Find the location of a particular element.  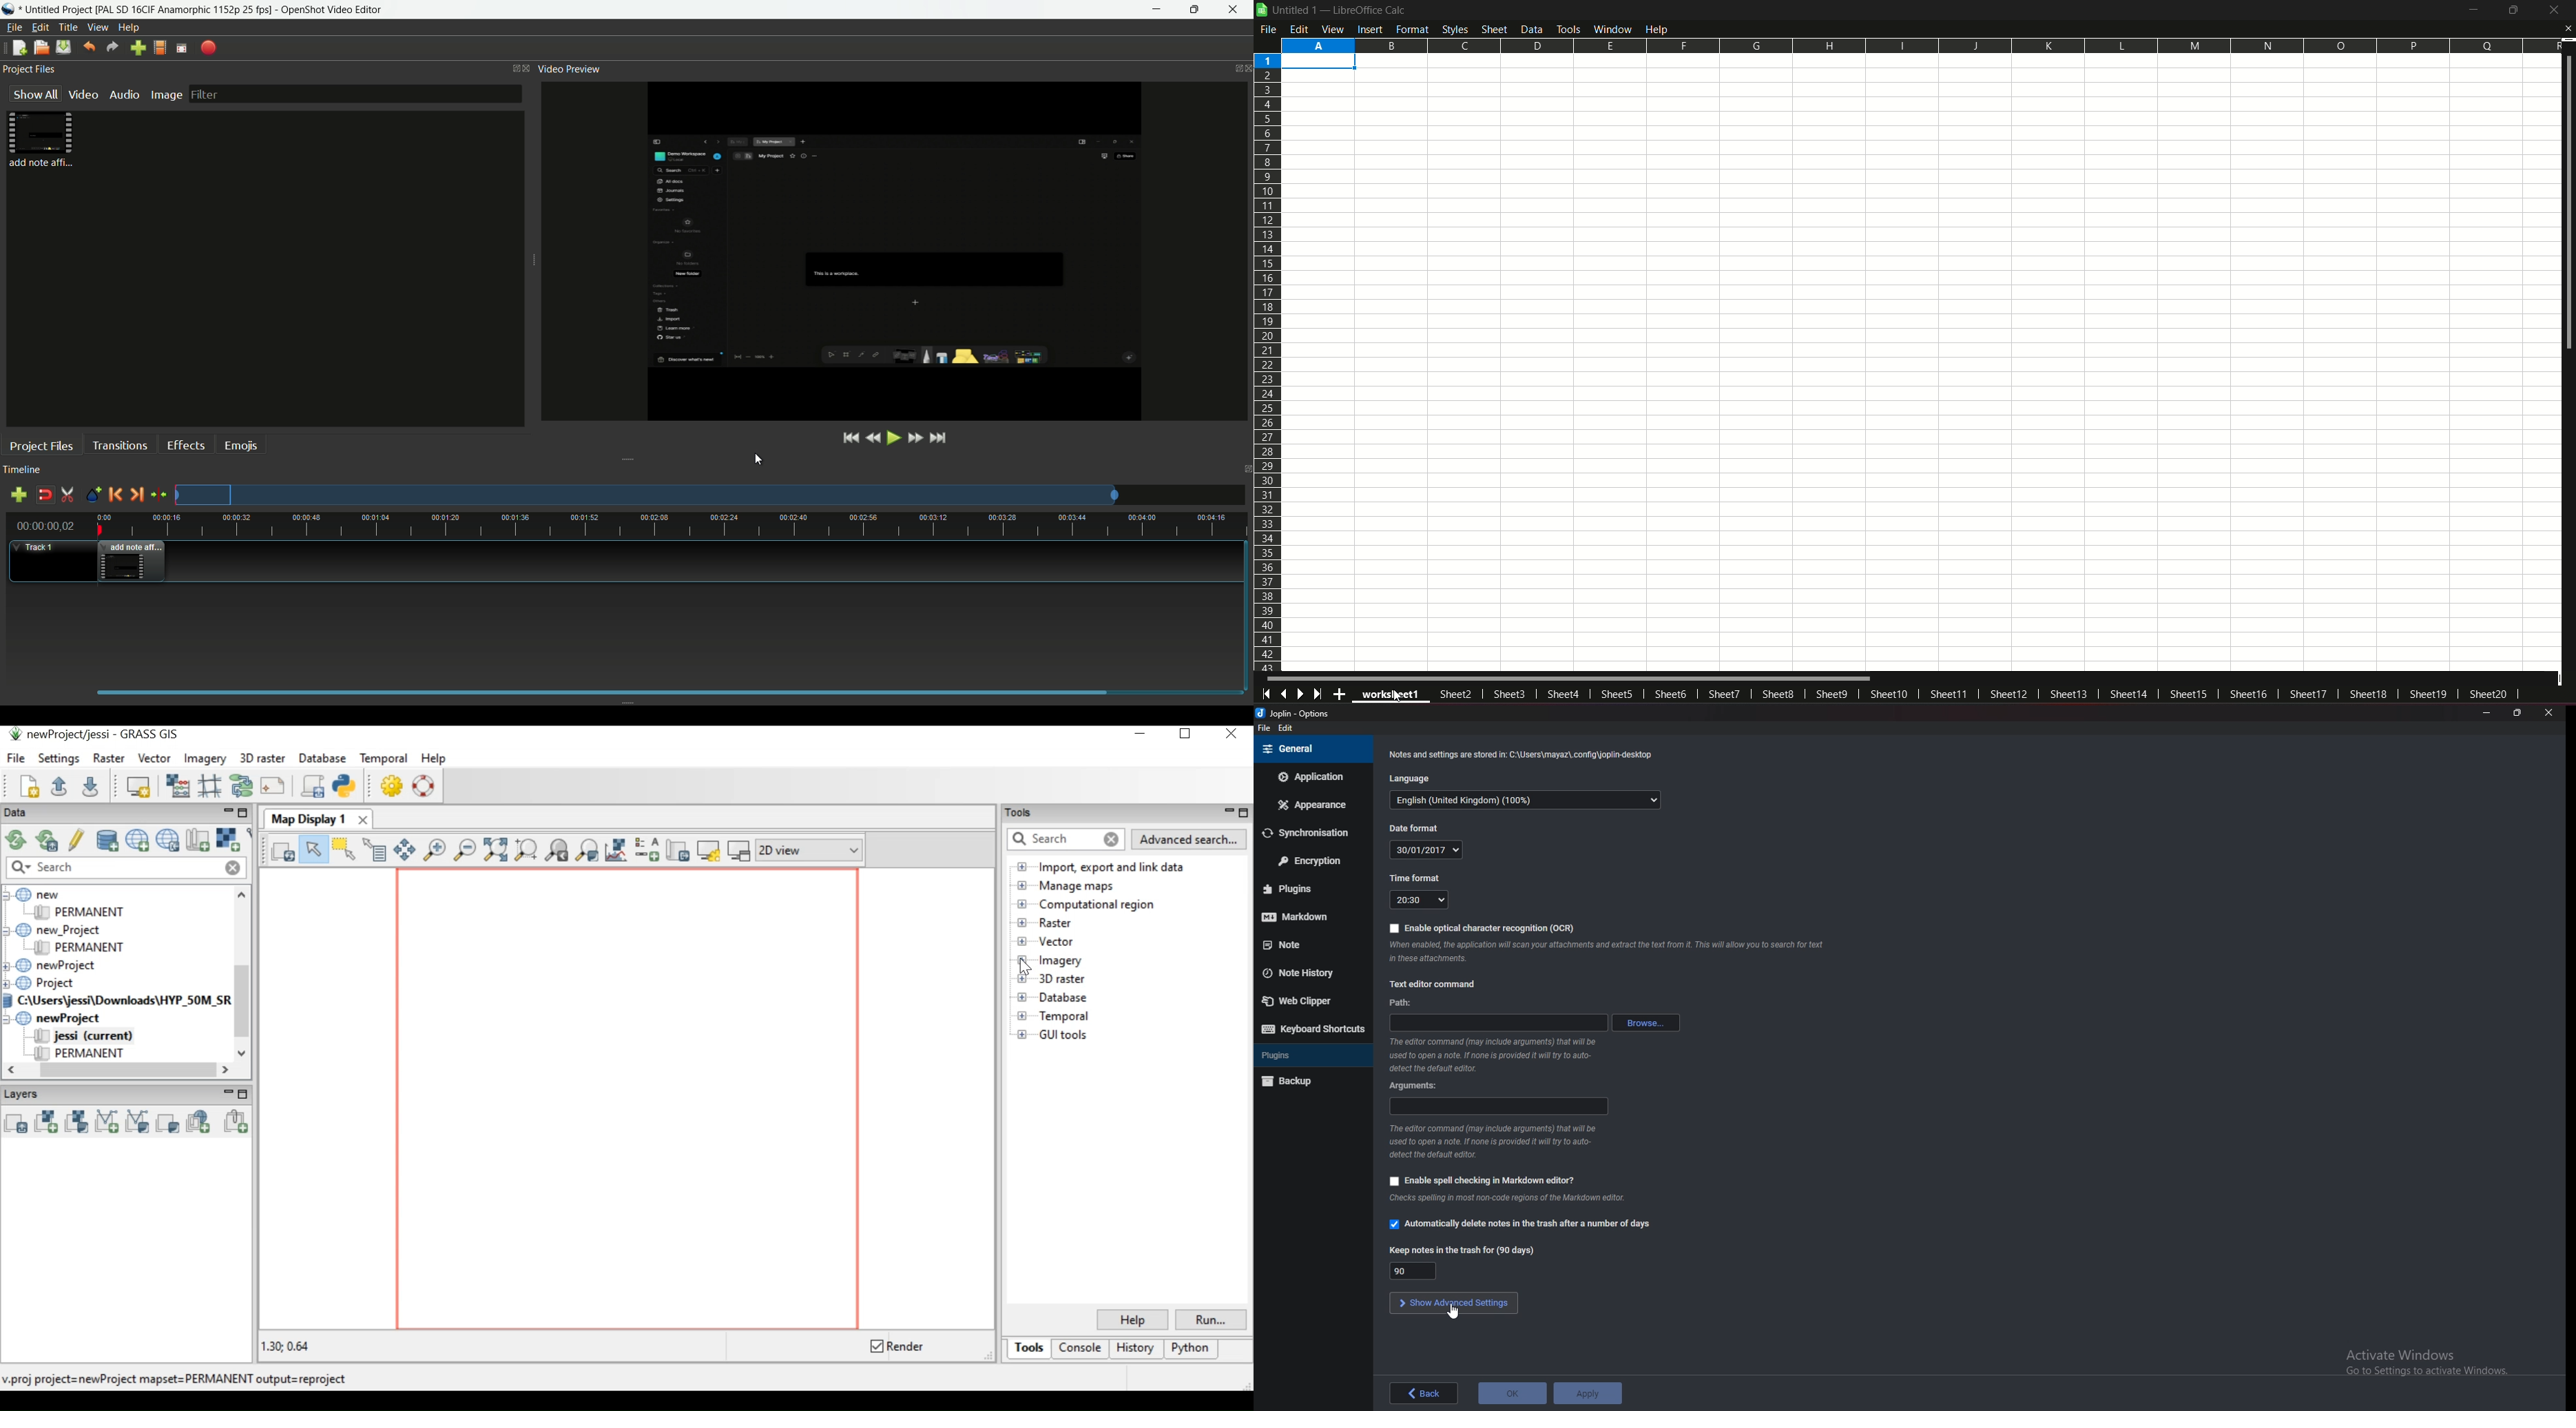

Time format is located at coordinates (1417, 880).